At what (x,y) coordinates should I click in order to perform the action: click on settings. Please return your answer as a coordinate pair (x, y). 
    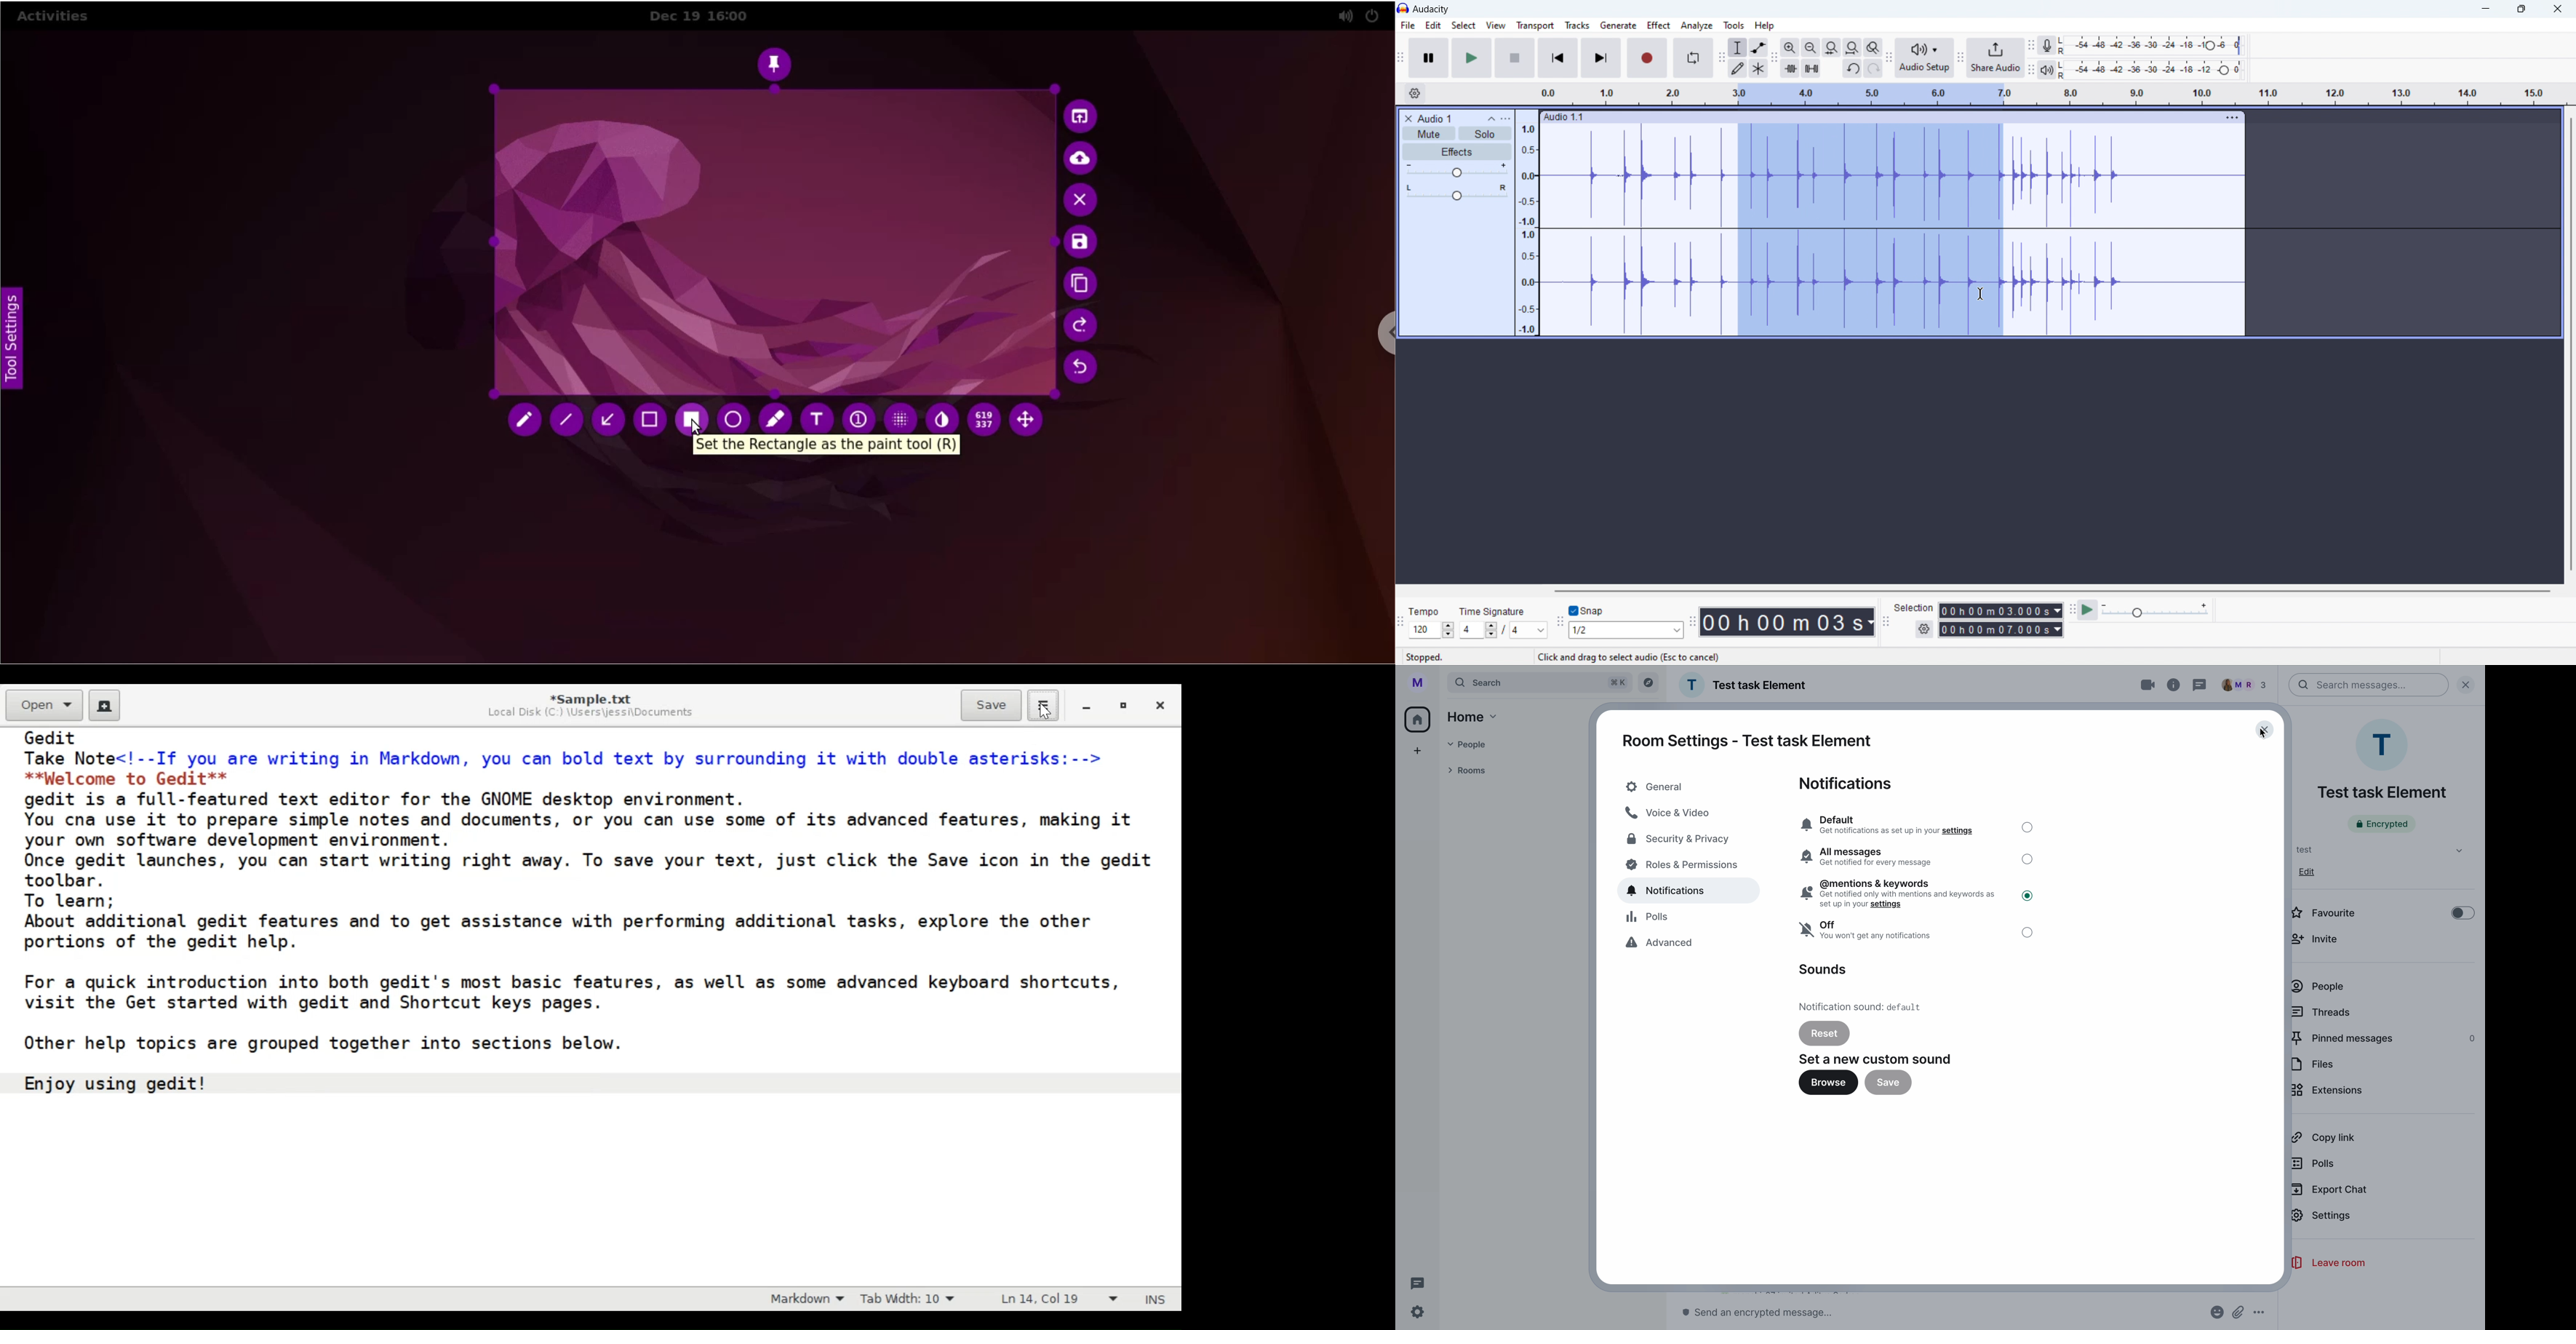
    Looking at the image, I should click on (1418, 1313).